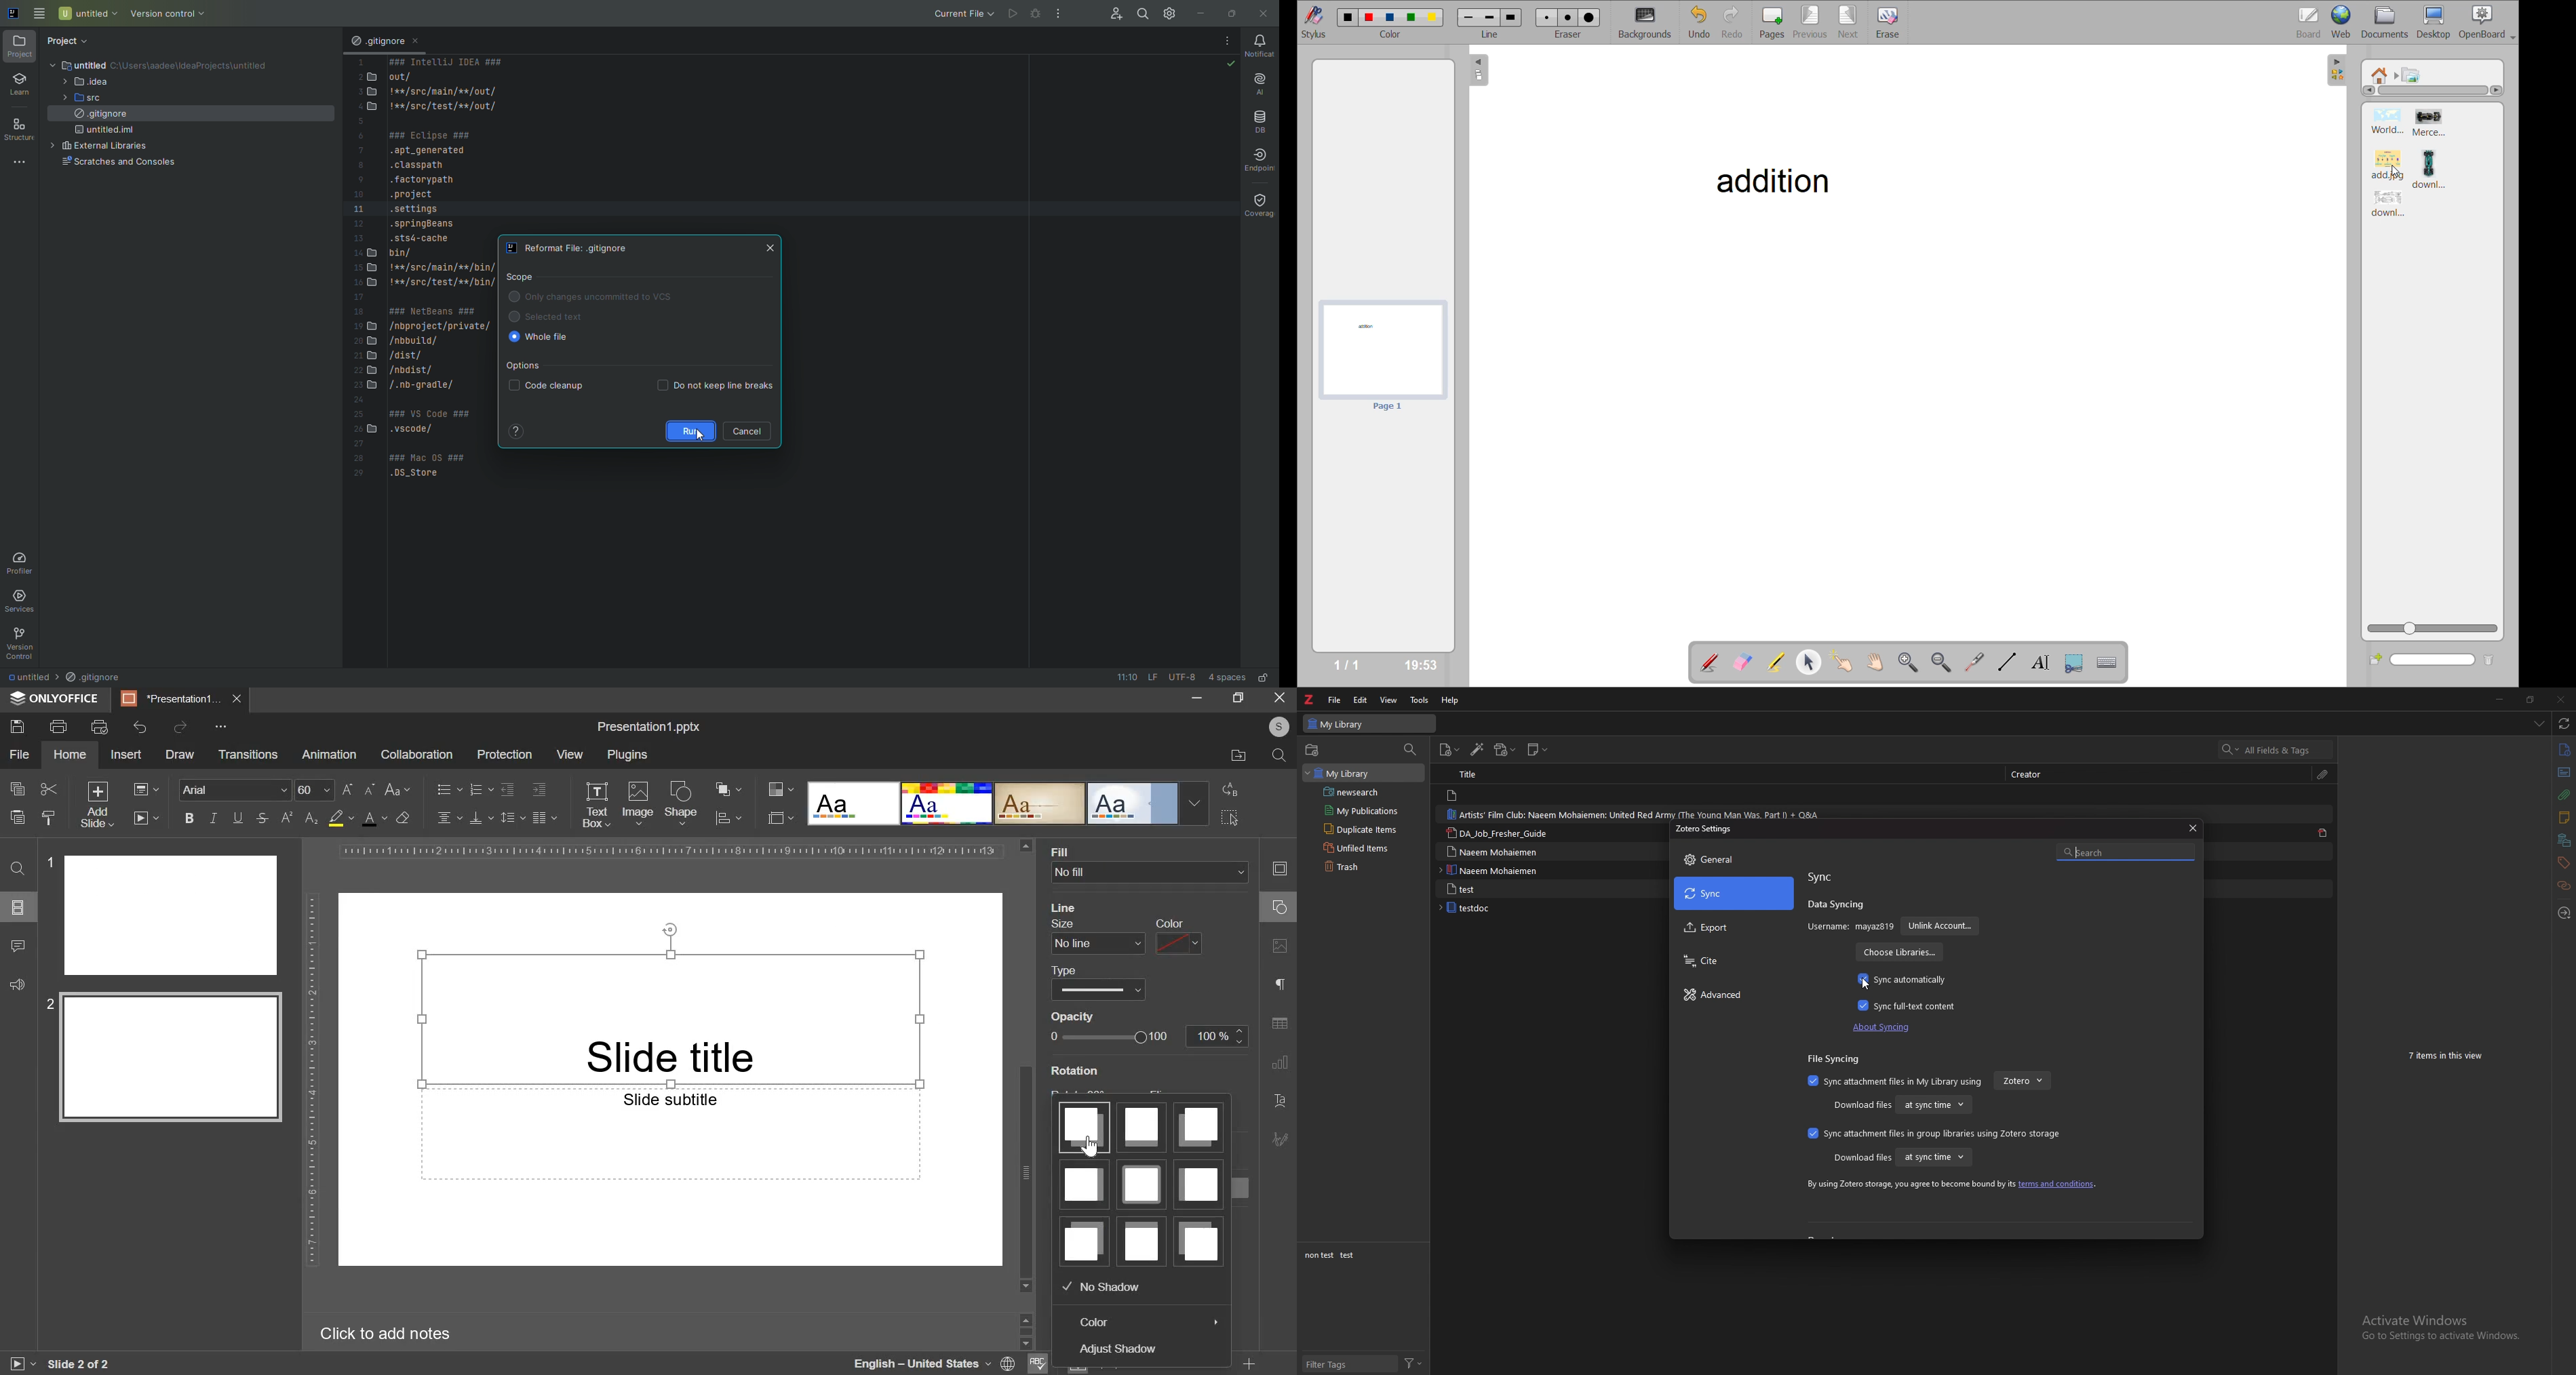  Describe the element at coordinates (1481, 775) in the screenshot. I see `title` at that location.